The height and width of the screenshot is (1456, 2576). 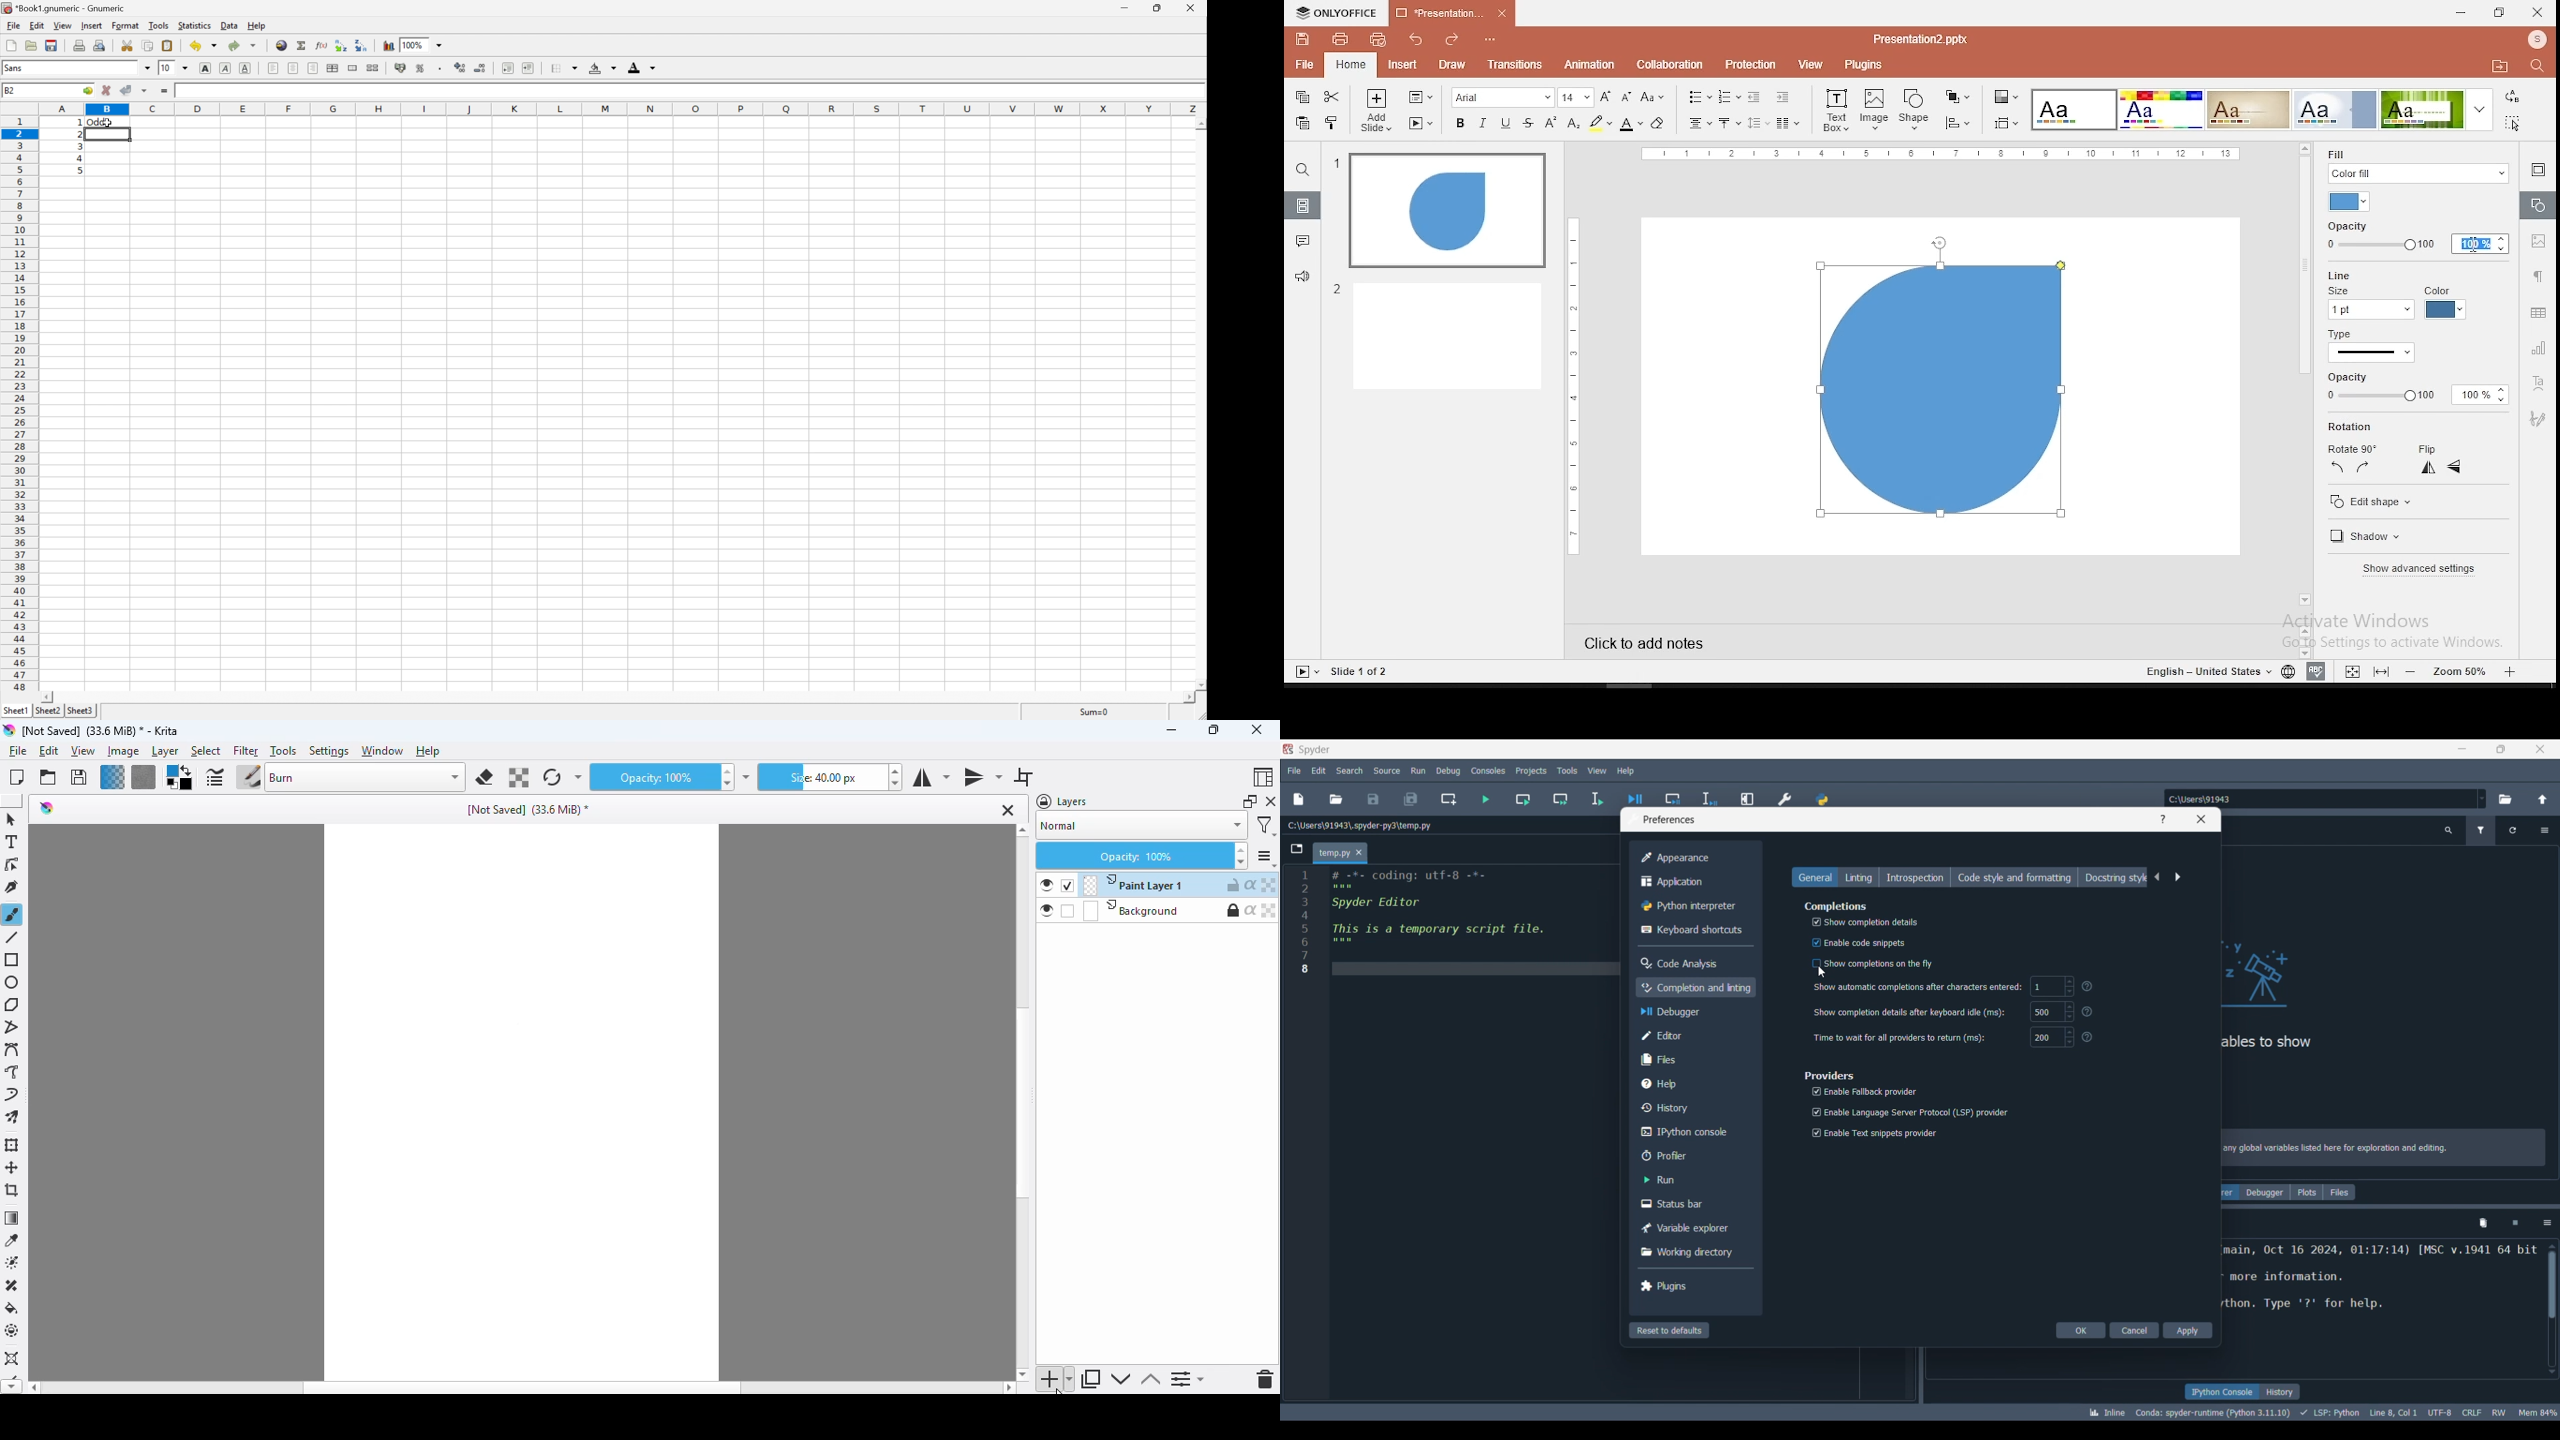 What do you see at coordinates (1660, 640) in the screenshot?
I see `click to add notes` at bounding box center [1660, 640].